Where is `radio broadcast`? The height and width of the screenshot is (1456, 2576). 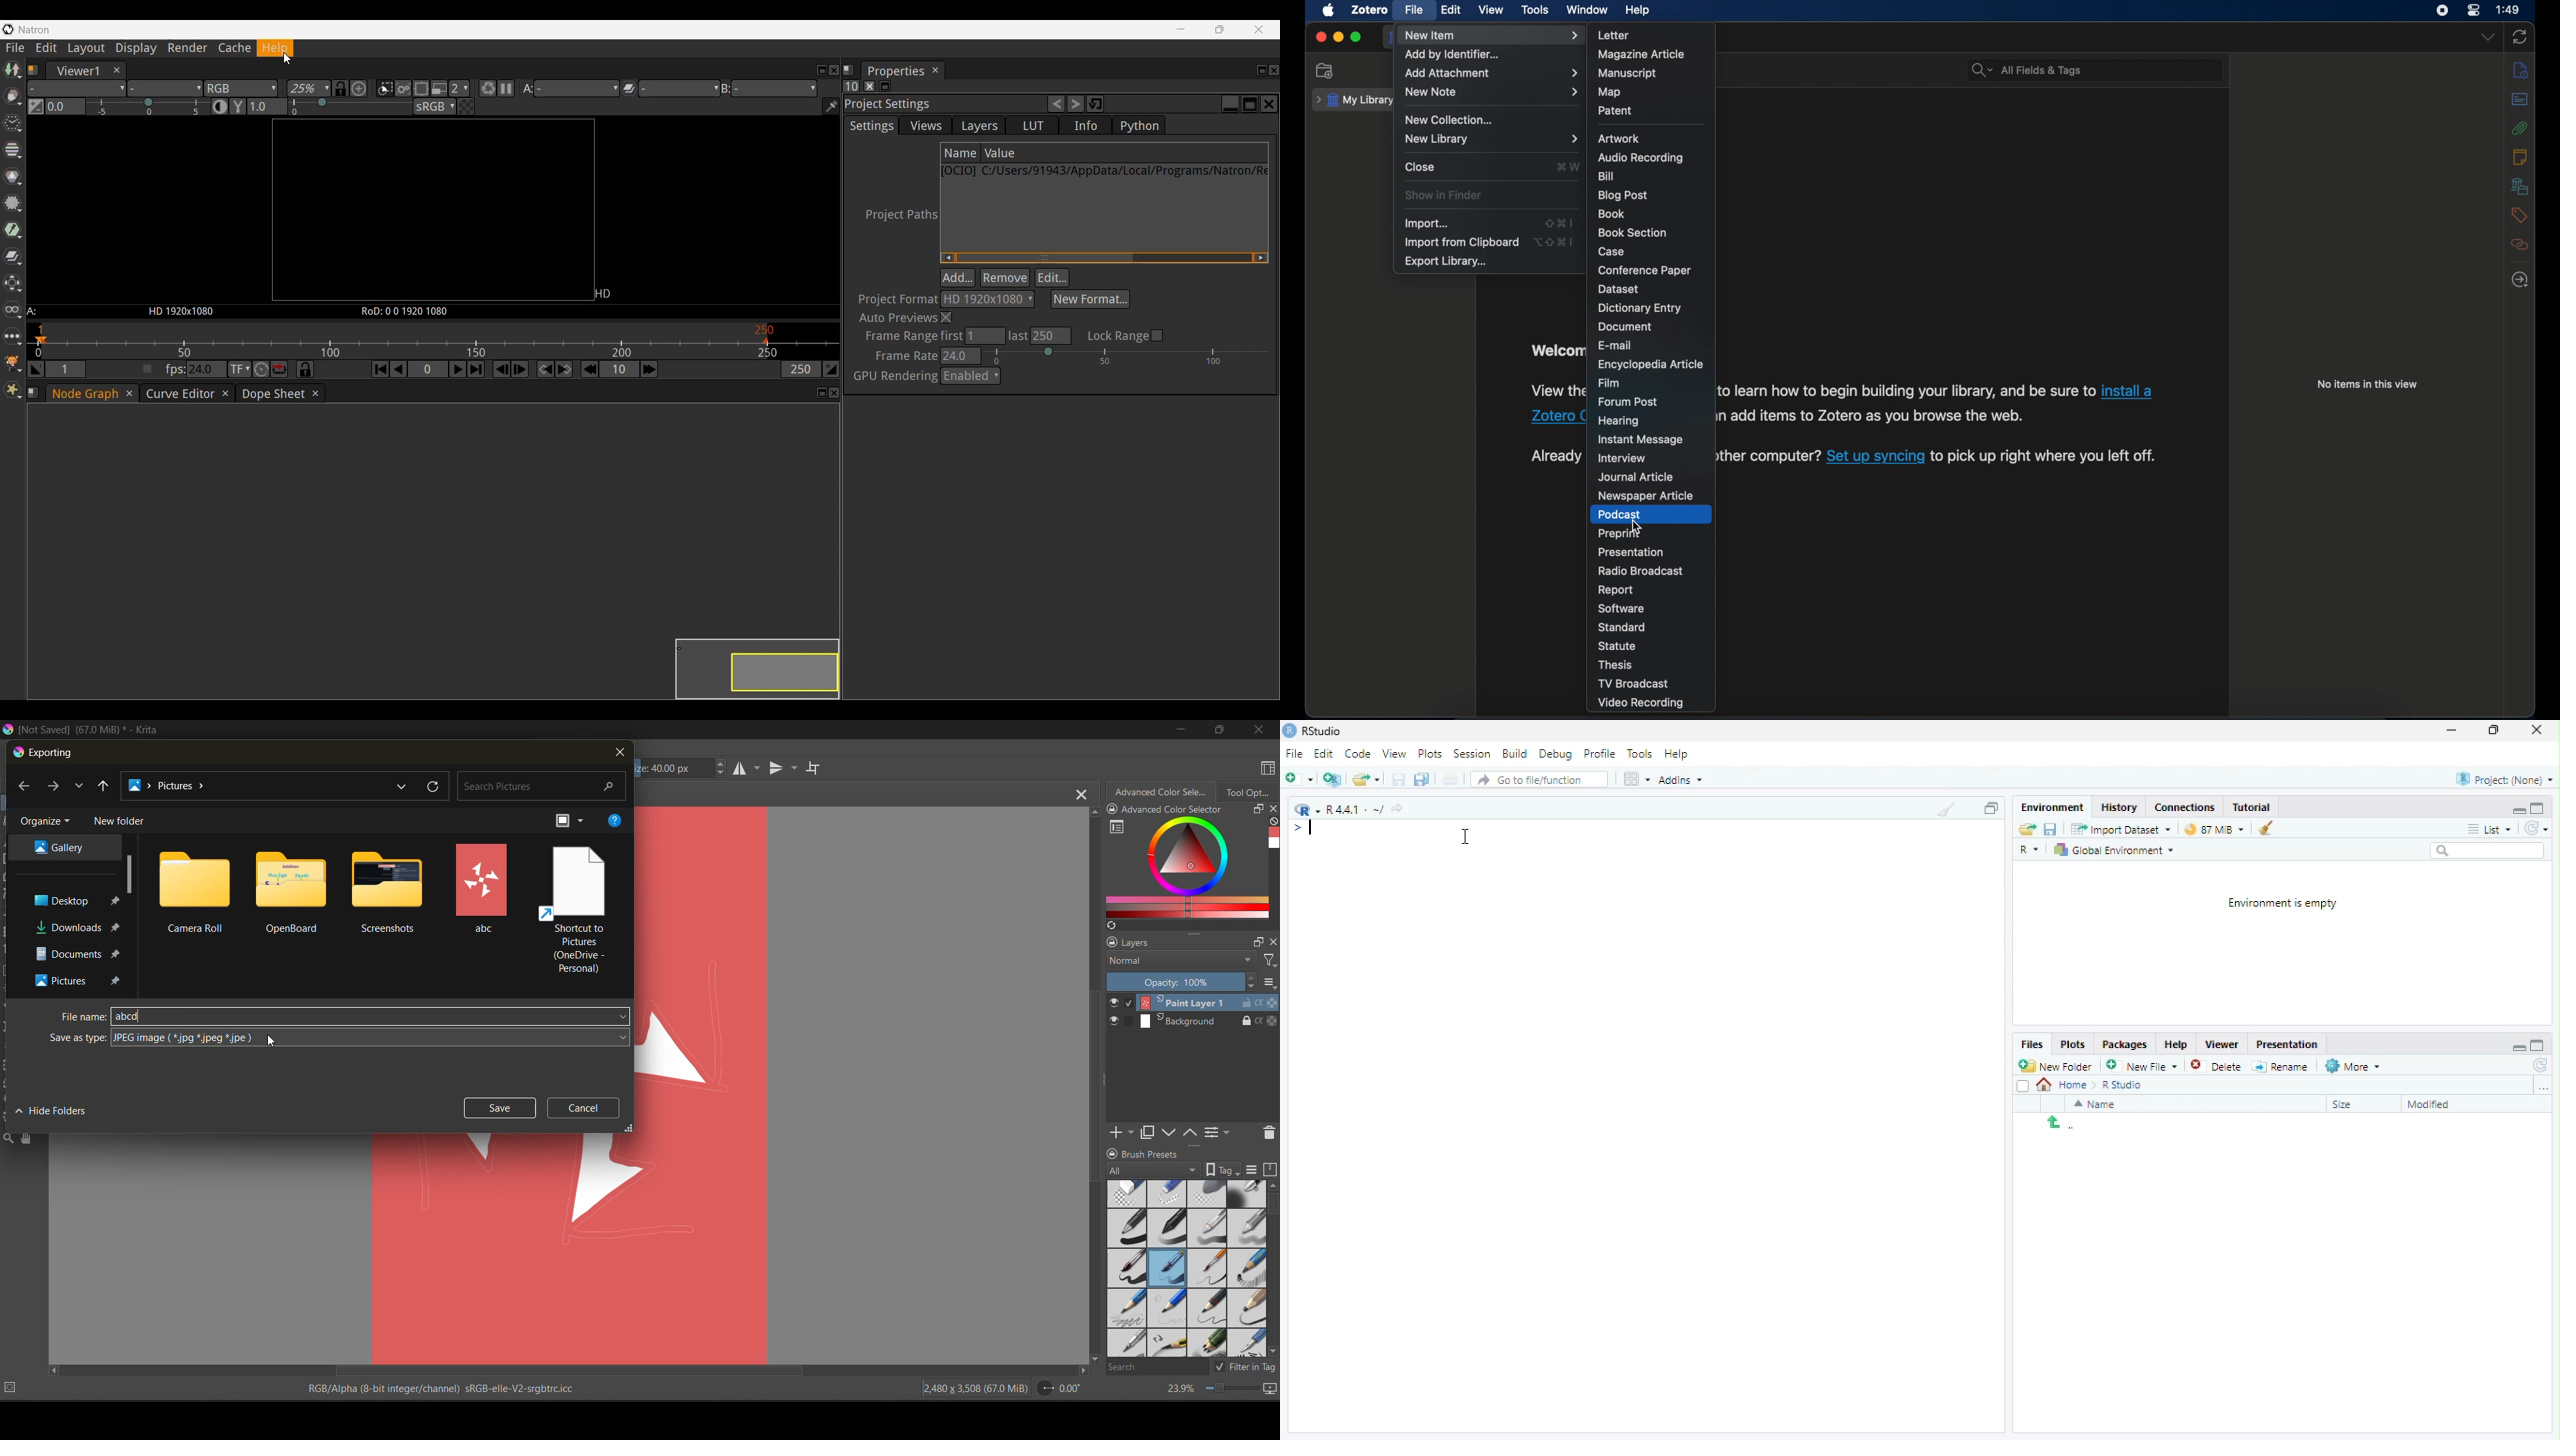 radio broadcast is located at coordinates (1639, 571).